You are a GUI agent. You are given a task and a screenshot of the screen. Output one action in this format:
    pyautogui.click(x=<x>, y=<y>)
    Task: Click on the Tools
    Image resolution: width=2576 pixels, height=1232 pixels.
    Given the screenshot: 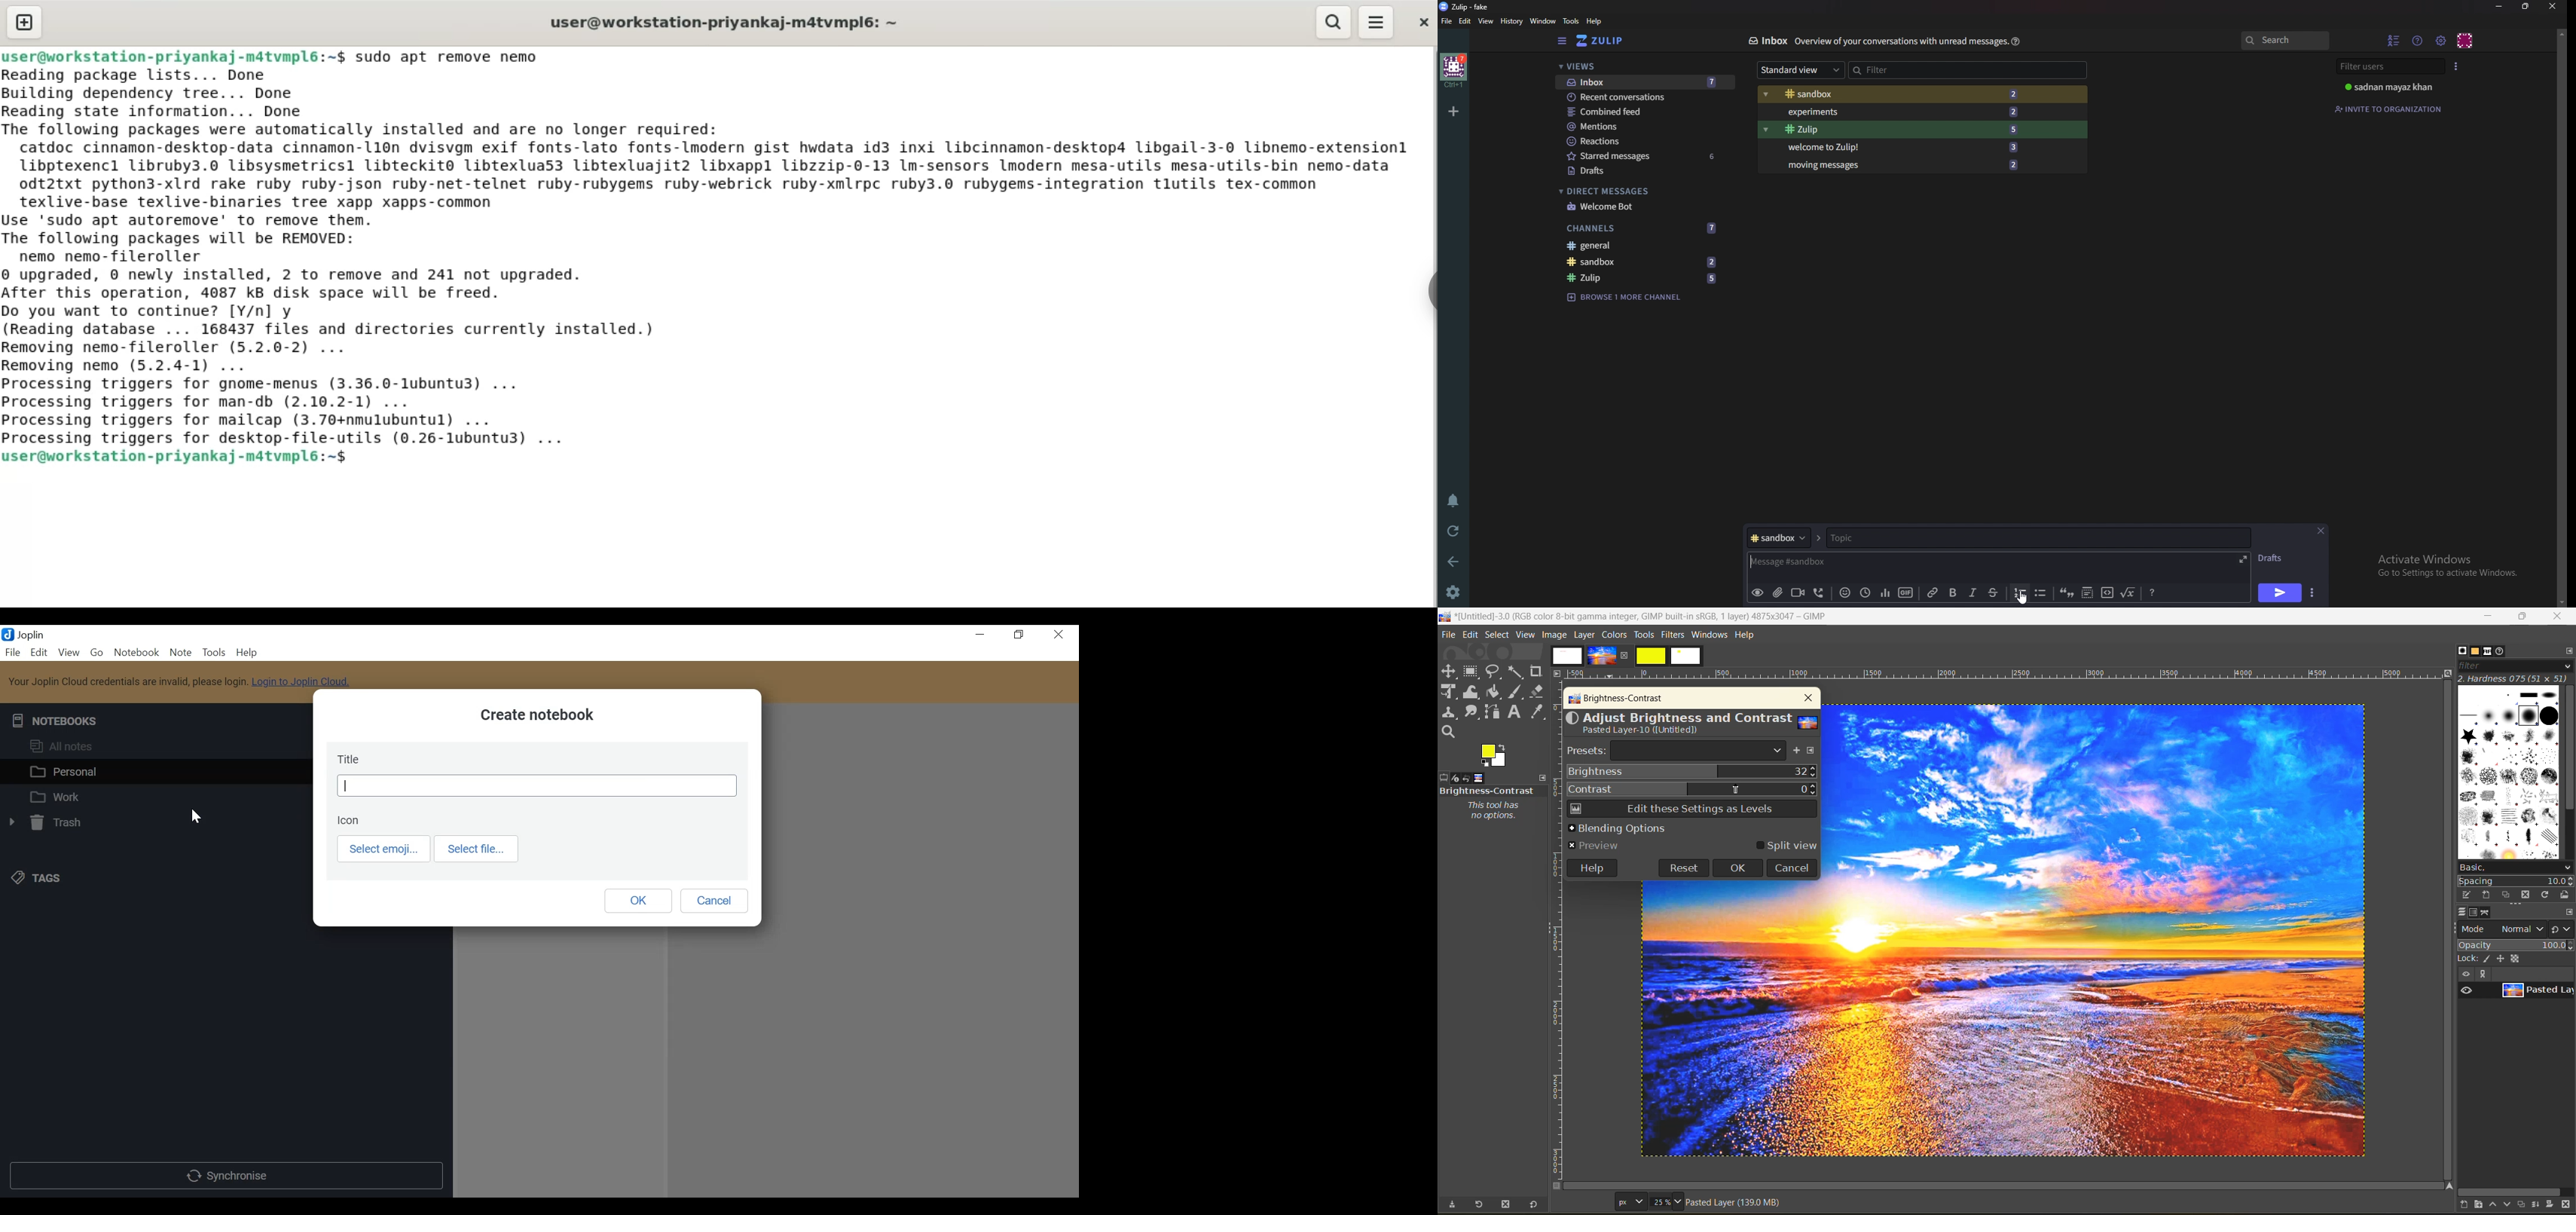 What is the action you would take?
    pyautogui.click(x=1571, y=21)
    